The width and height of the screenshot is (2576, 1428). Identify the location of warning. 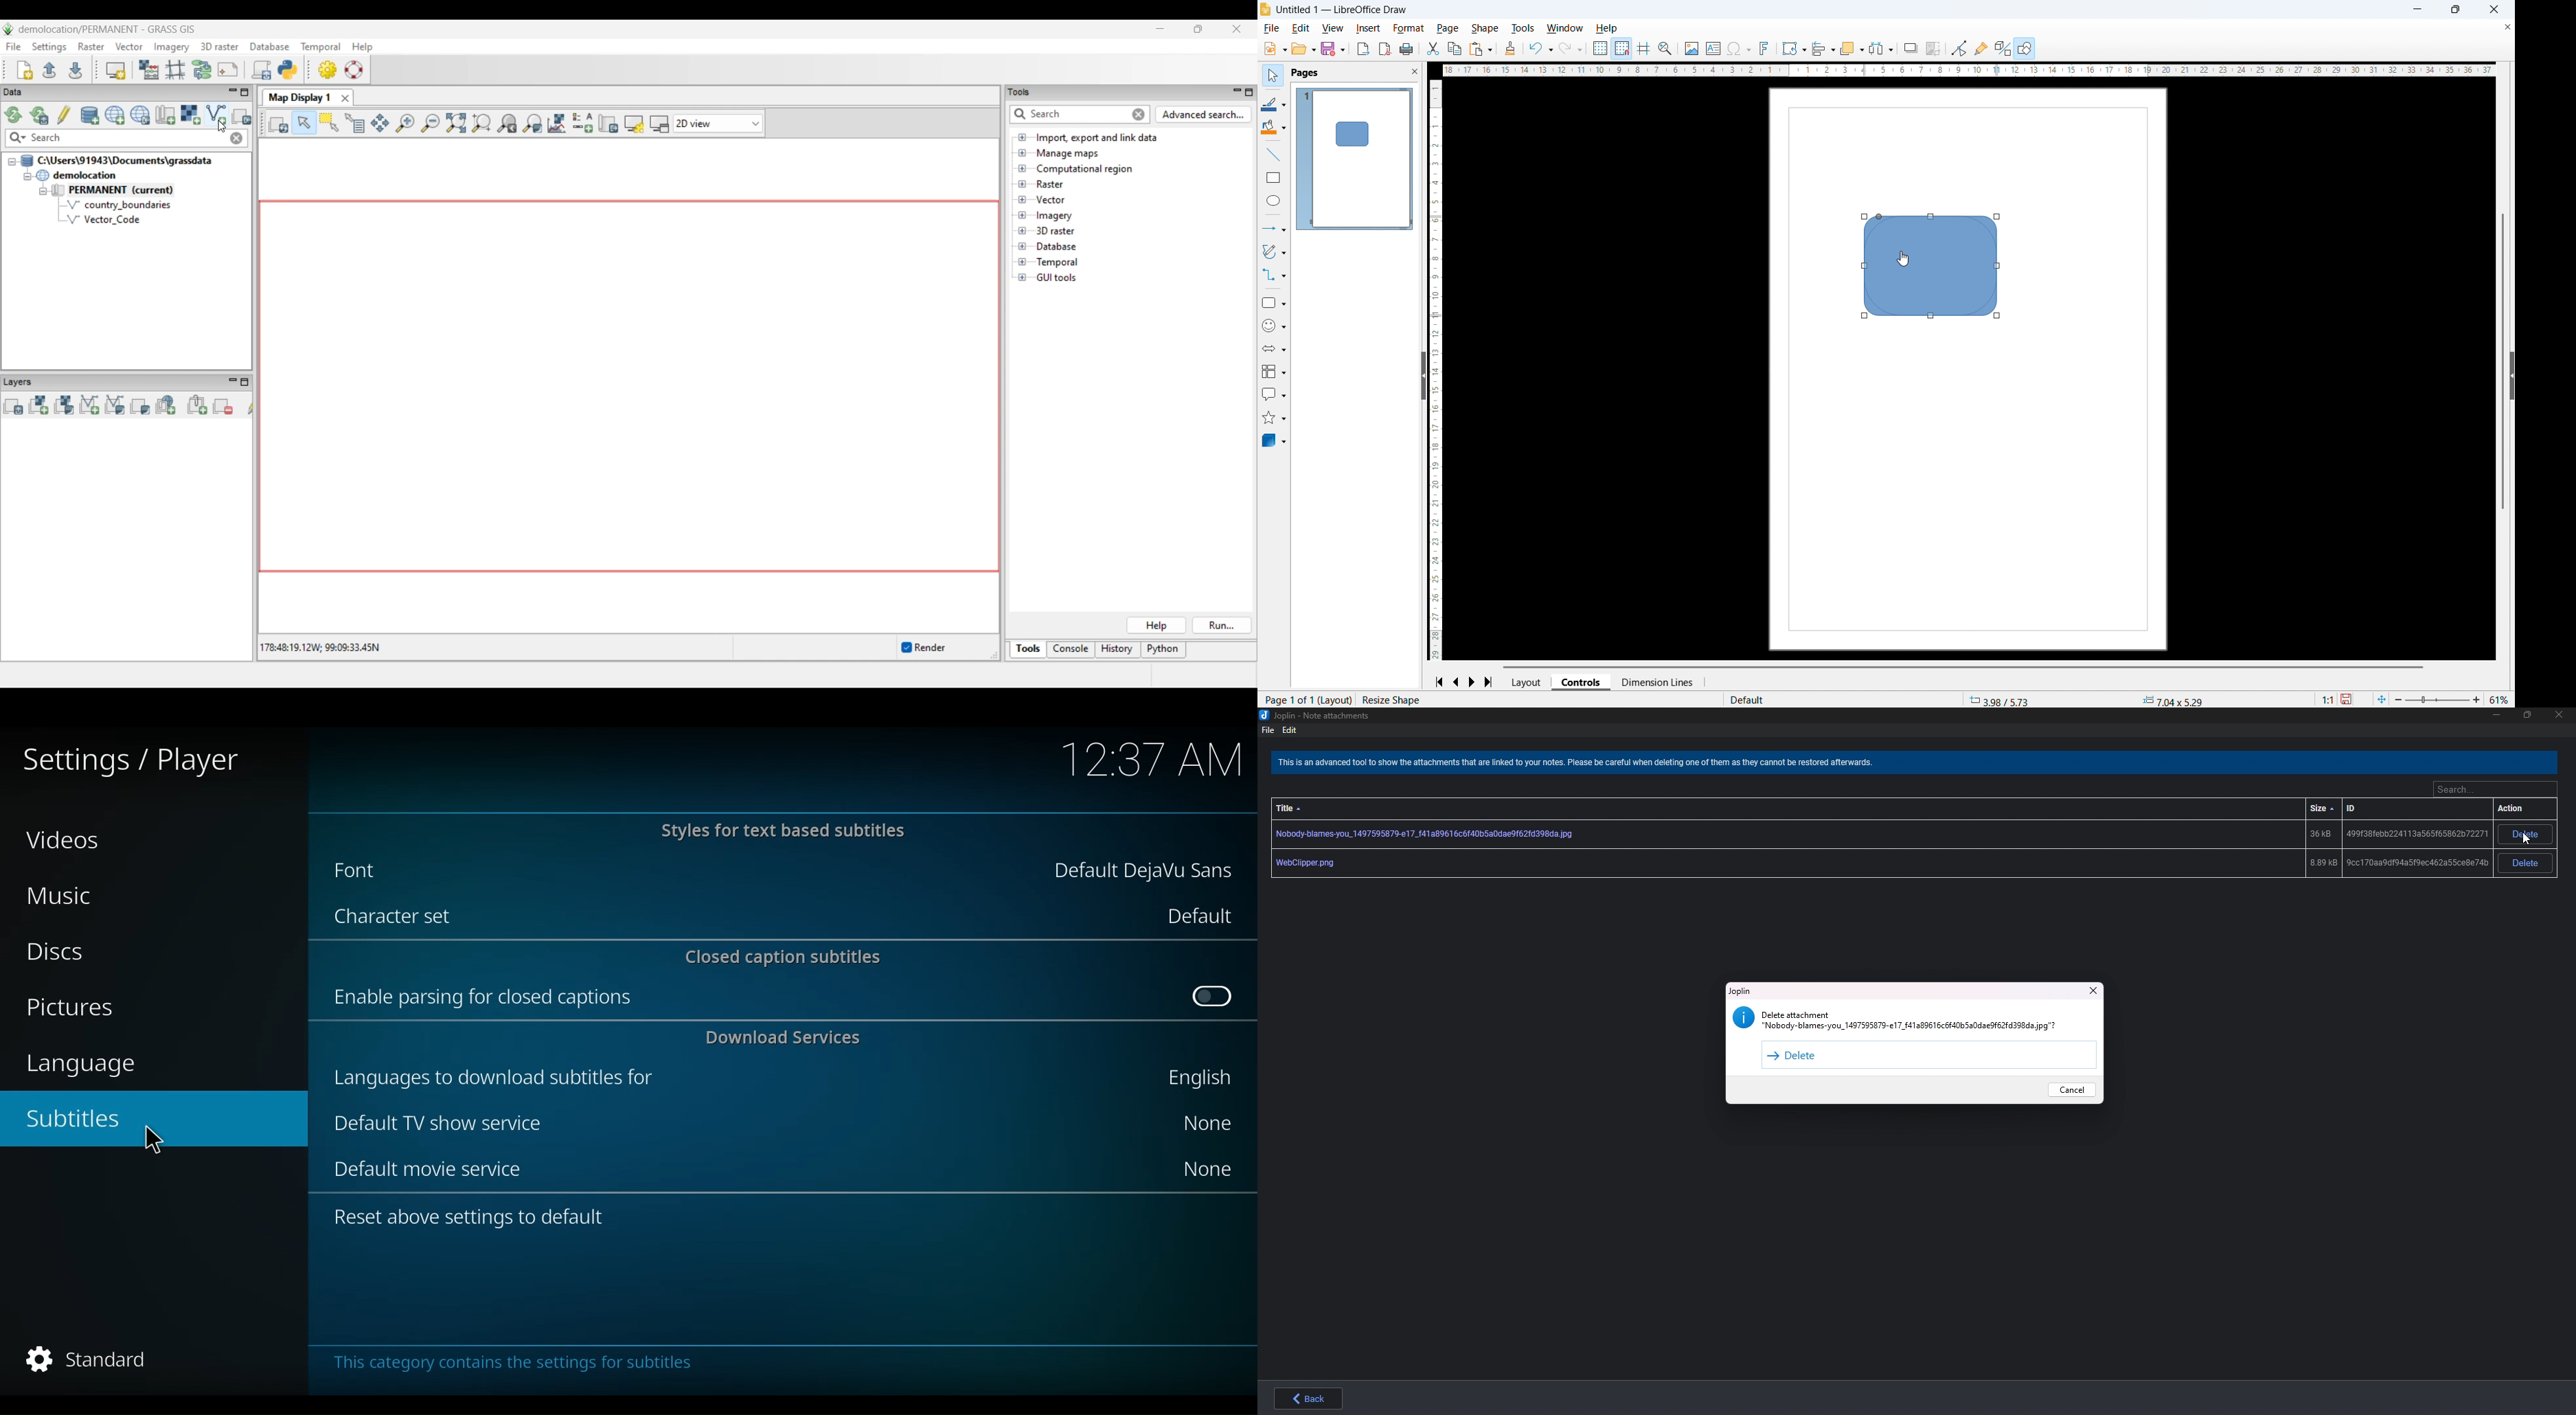
(1582, 764).